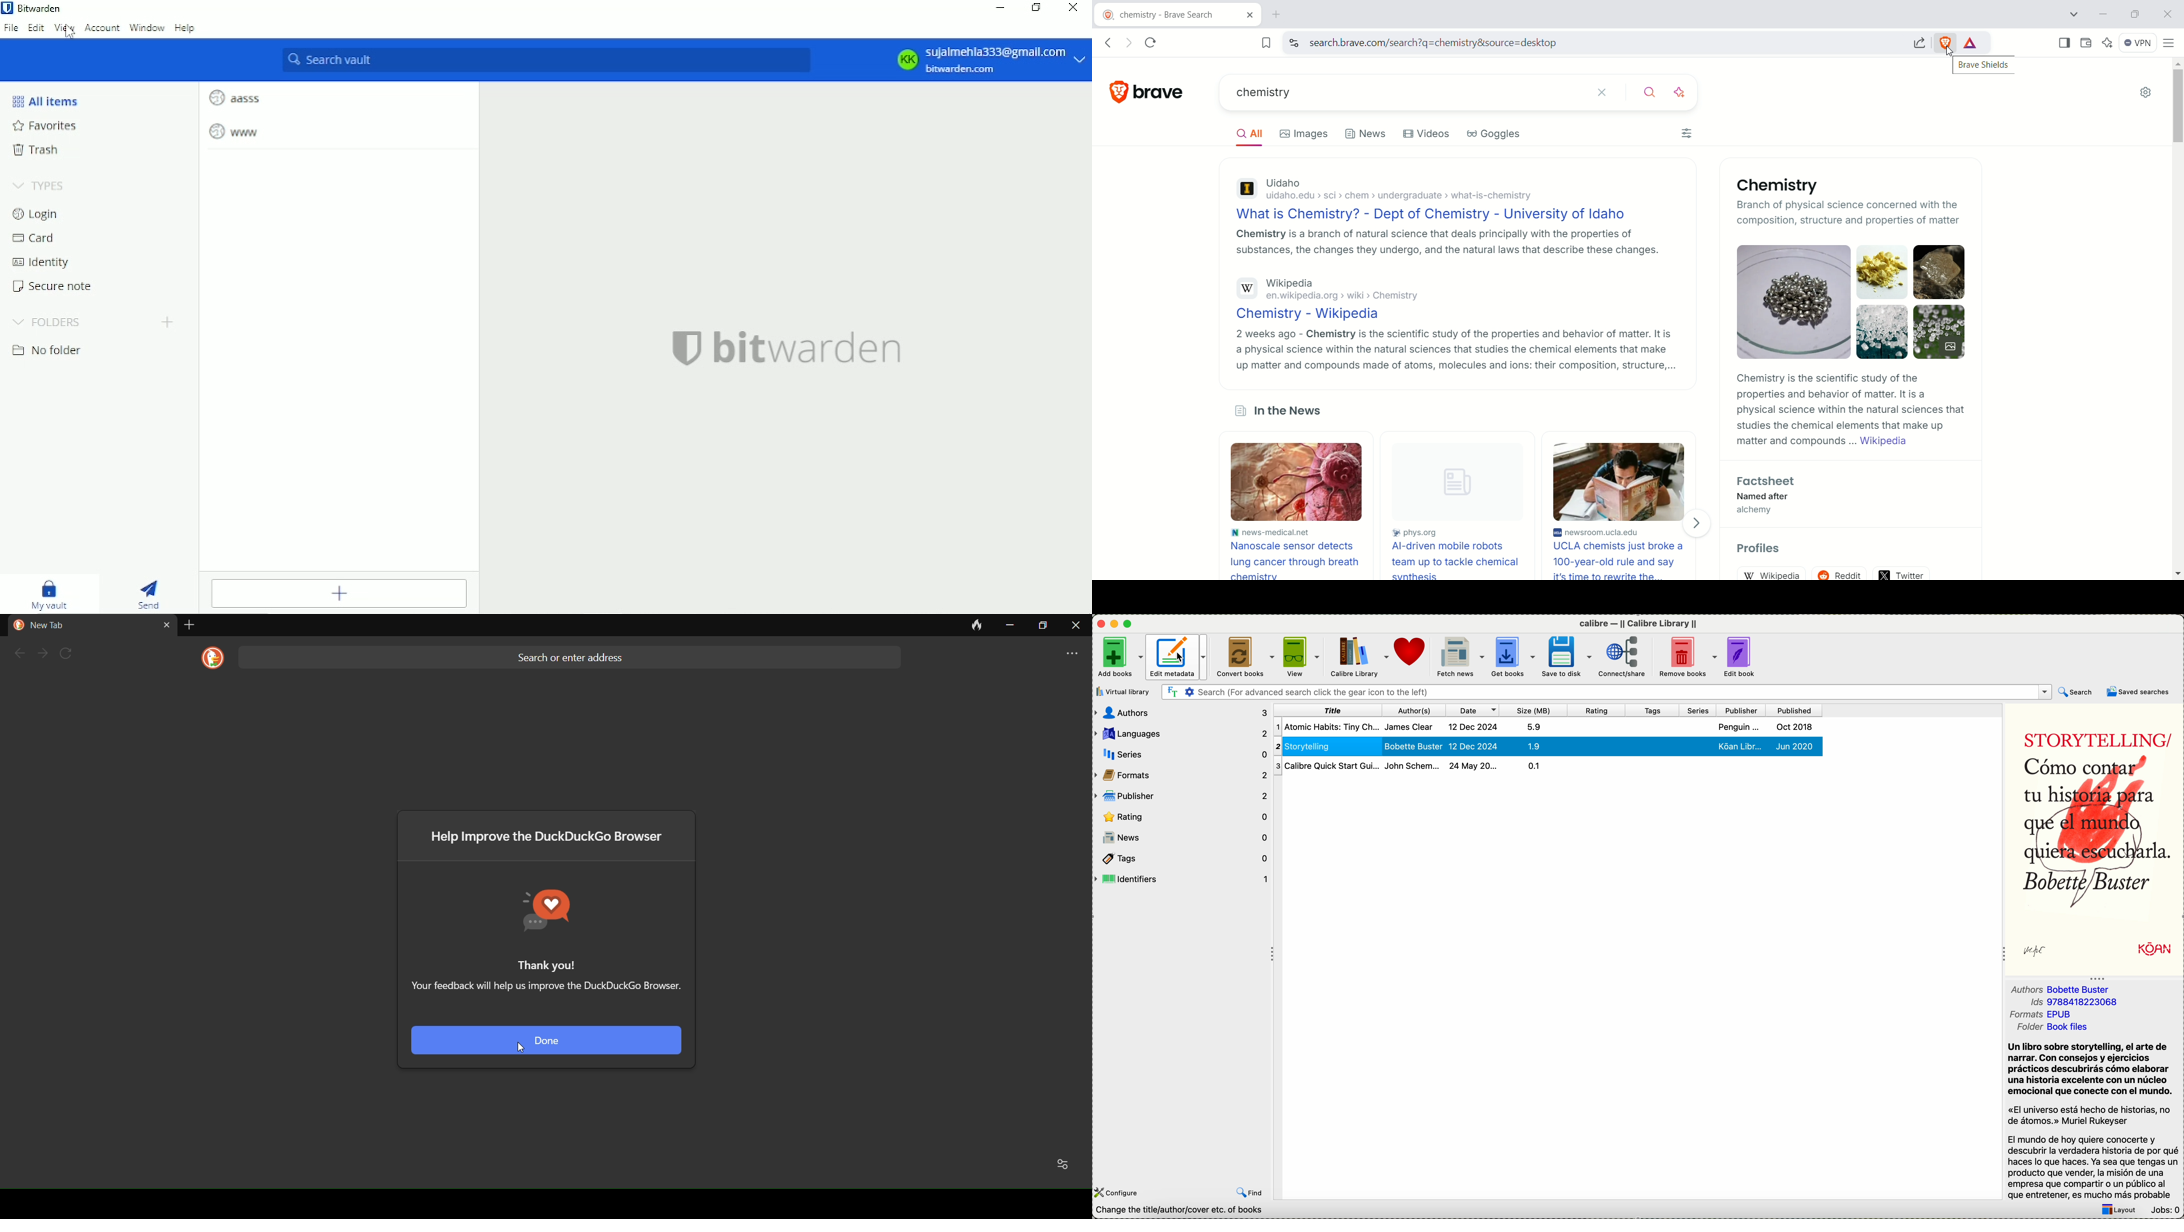 Image resolution: width=2184 pixels, height=1232 pixels. I want to click on identifiers, so click(1183, 879).